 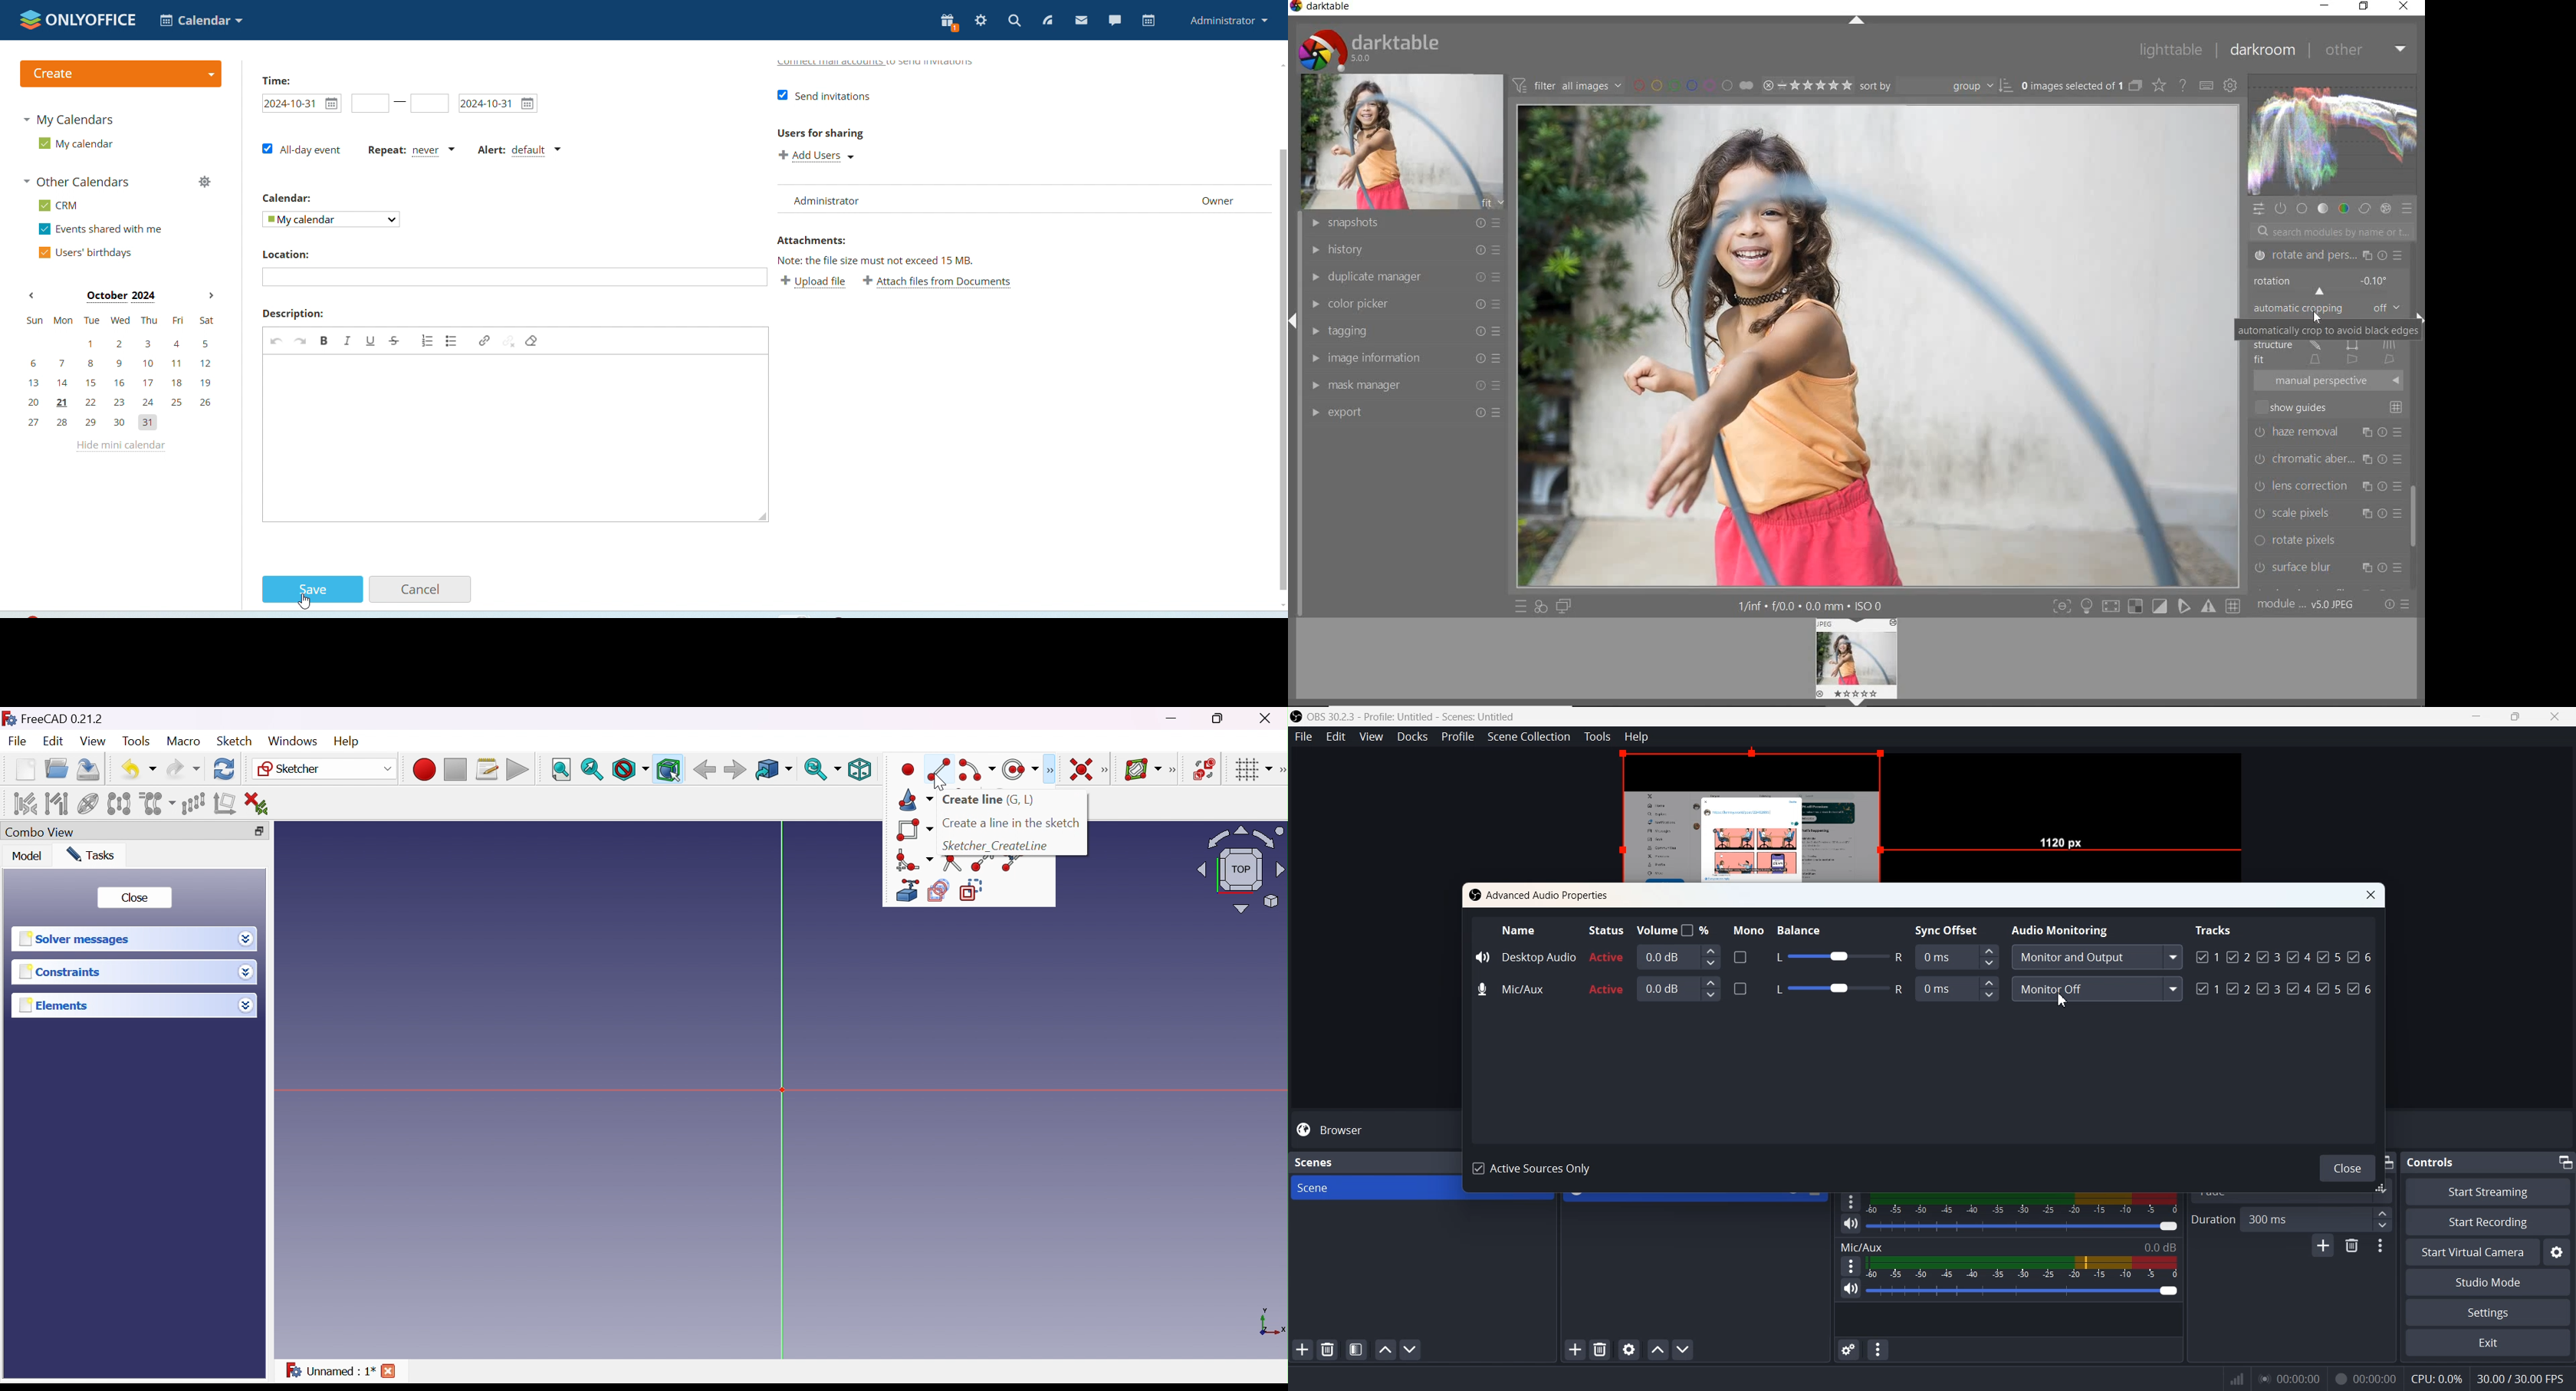 What do you see at coordinates (953, 863) in the screenshot?
I see `Trim edge` at bounding box center [953, 863].